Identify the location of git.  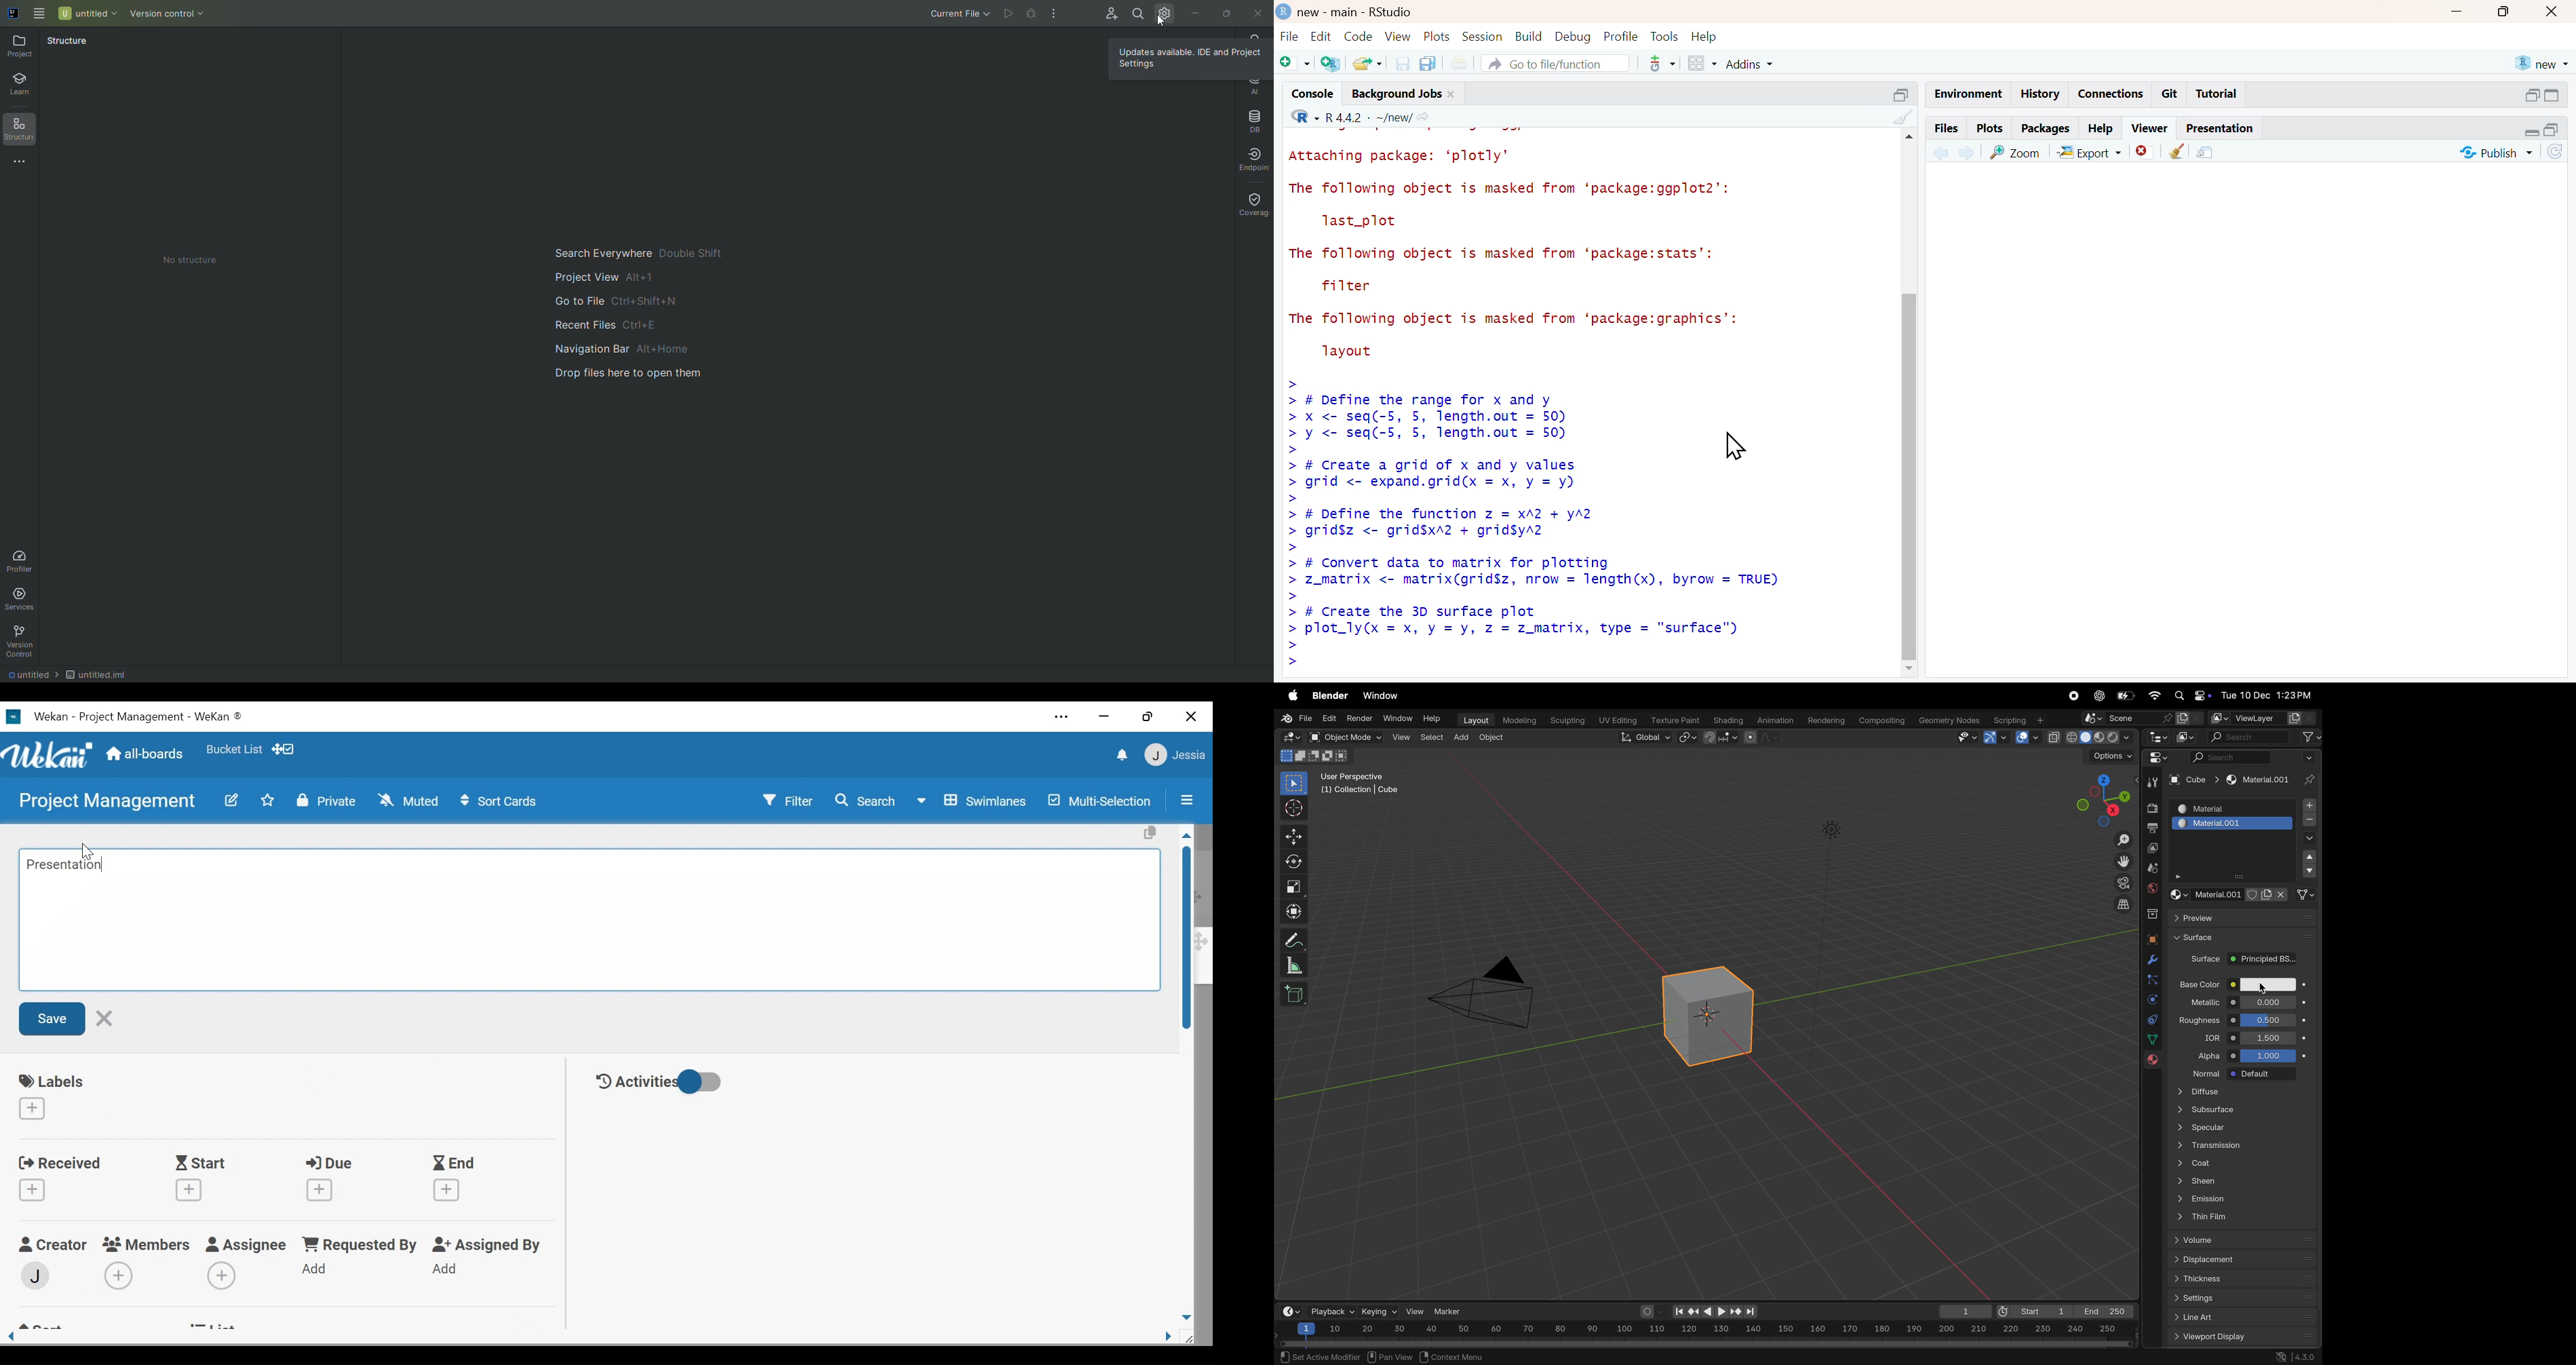
(2170, 94).